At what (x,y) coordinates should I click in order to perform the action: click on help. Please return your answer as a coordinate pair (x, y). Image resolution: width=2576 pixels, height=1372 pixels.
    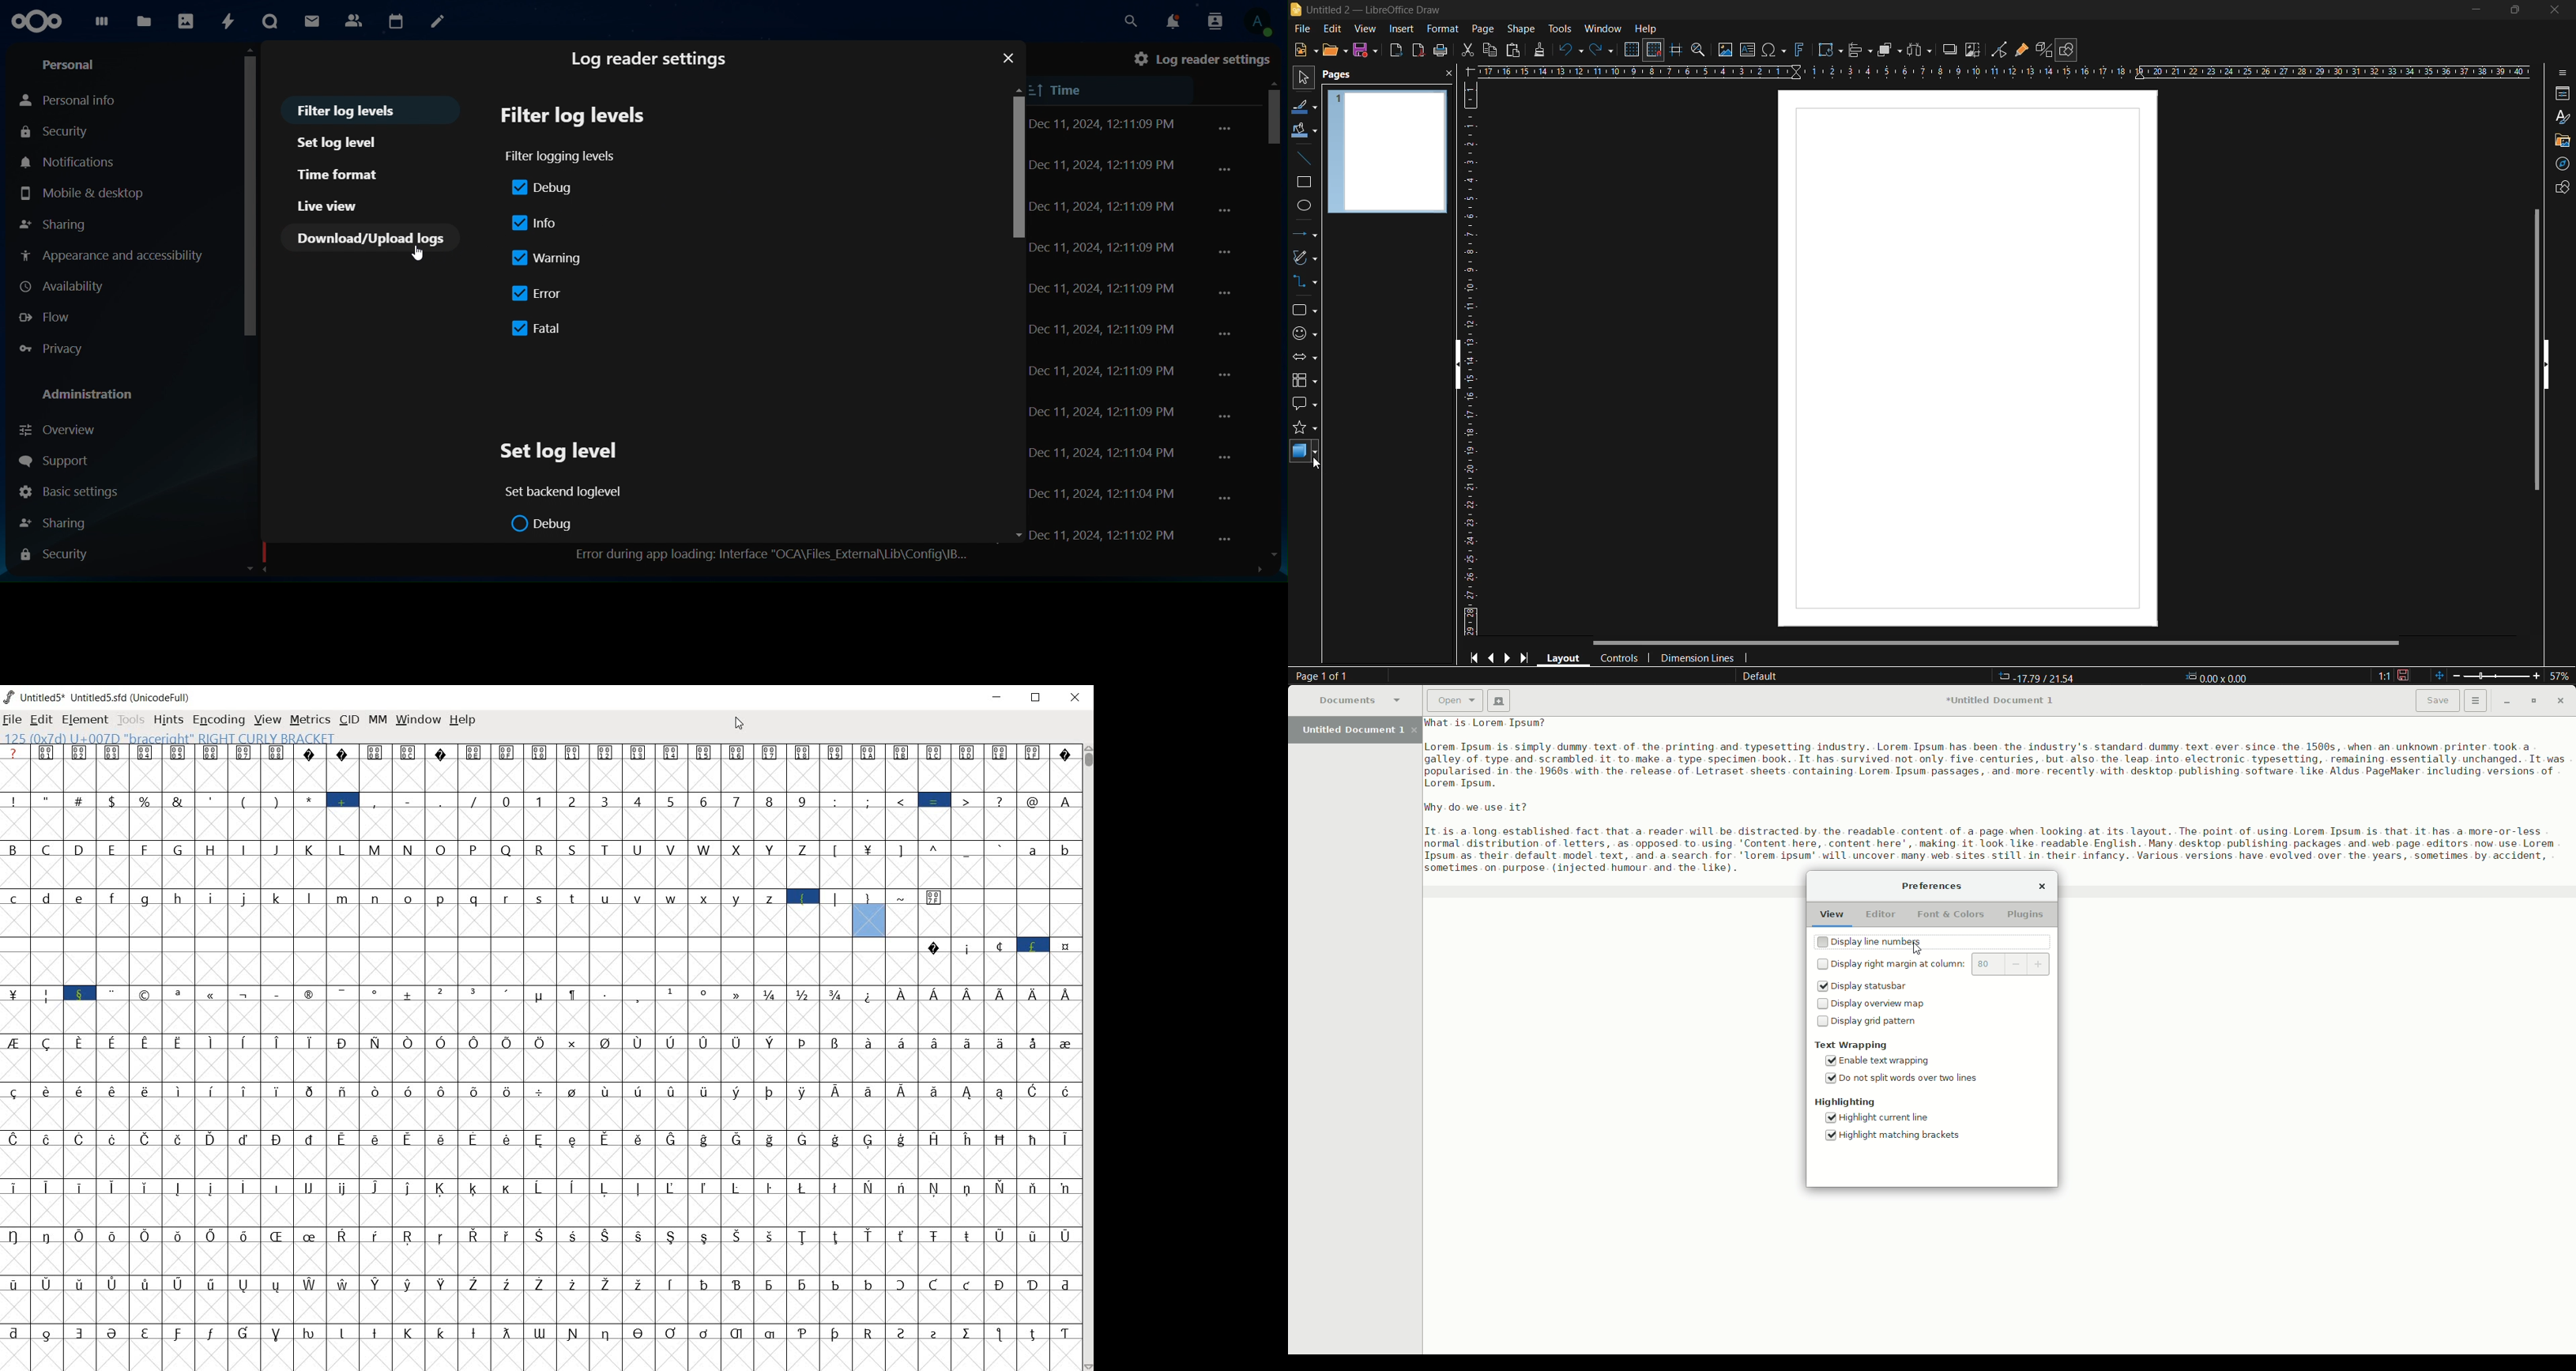
    Looking at the image, I should click on (1647, 30).